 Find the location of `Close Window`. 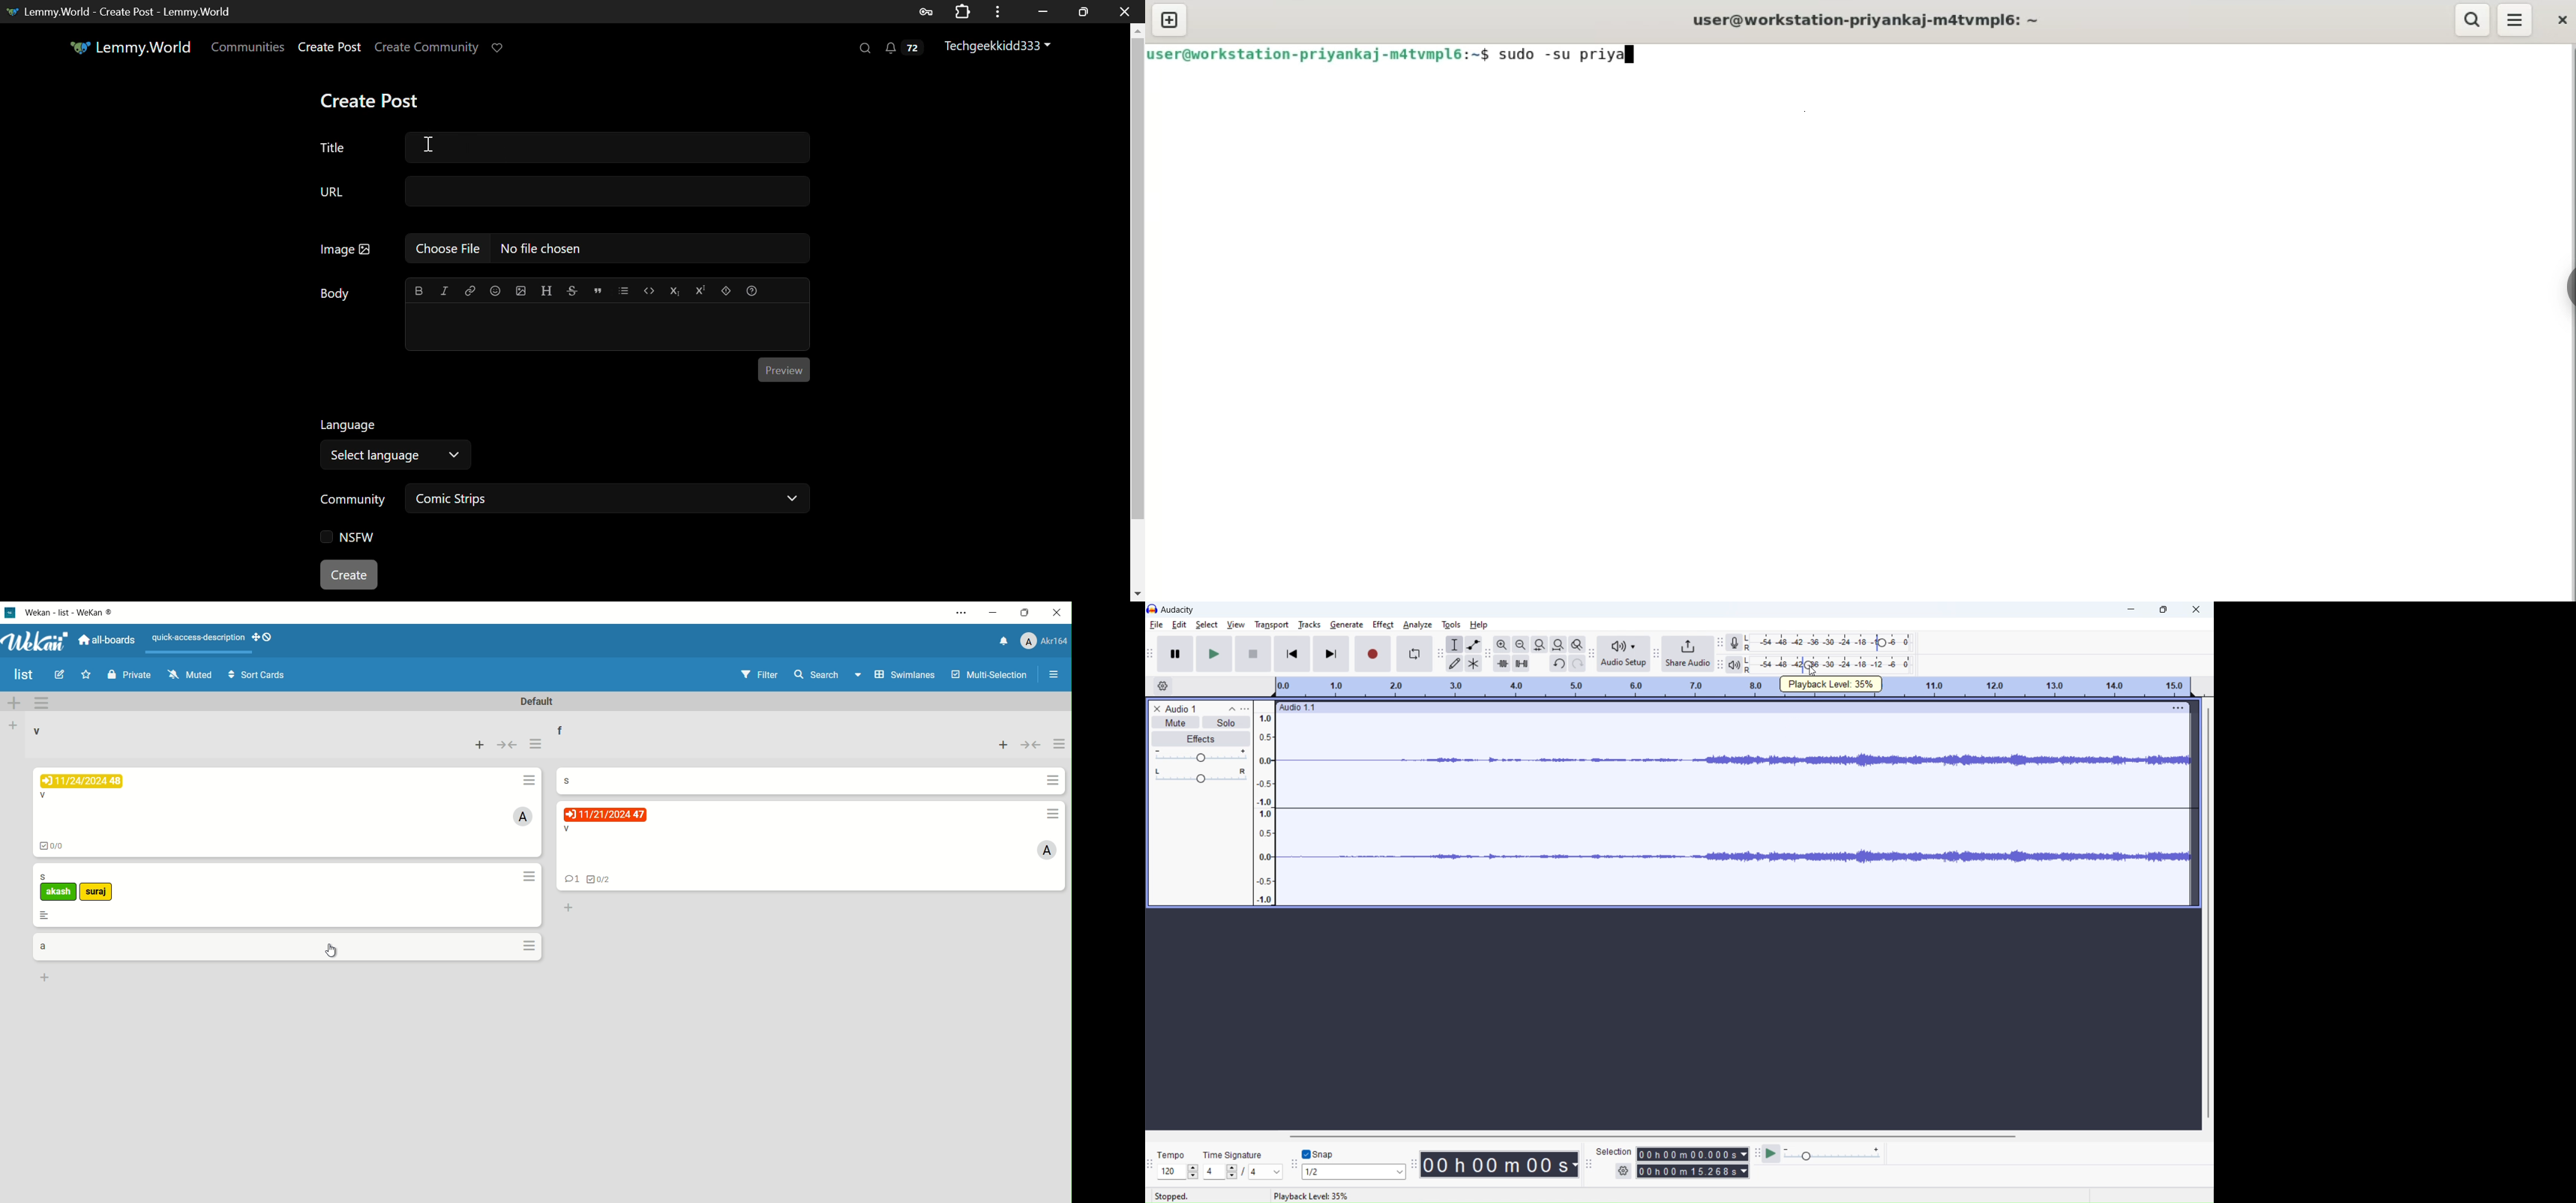

Close Window is located at coordinates (1127, 11).